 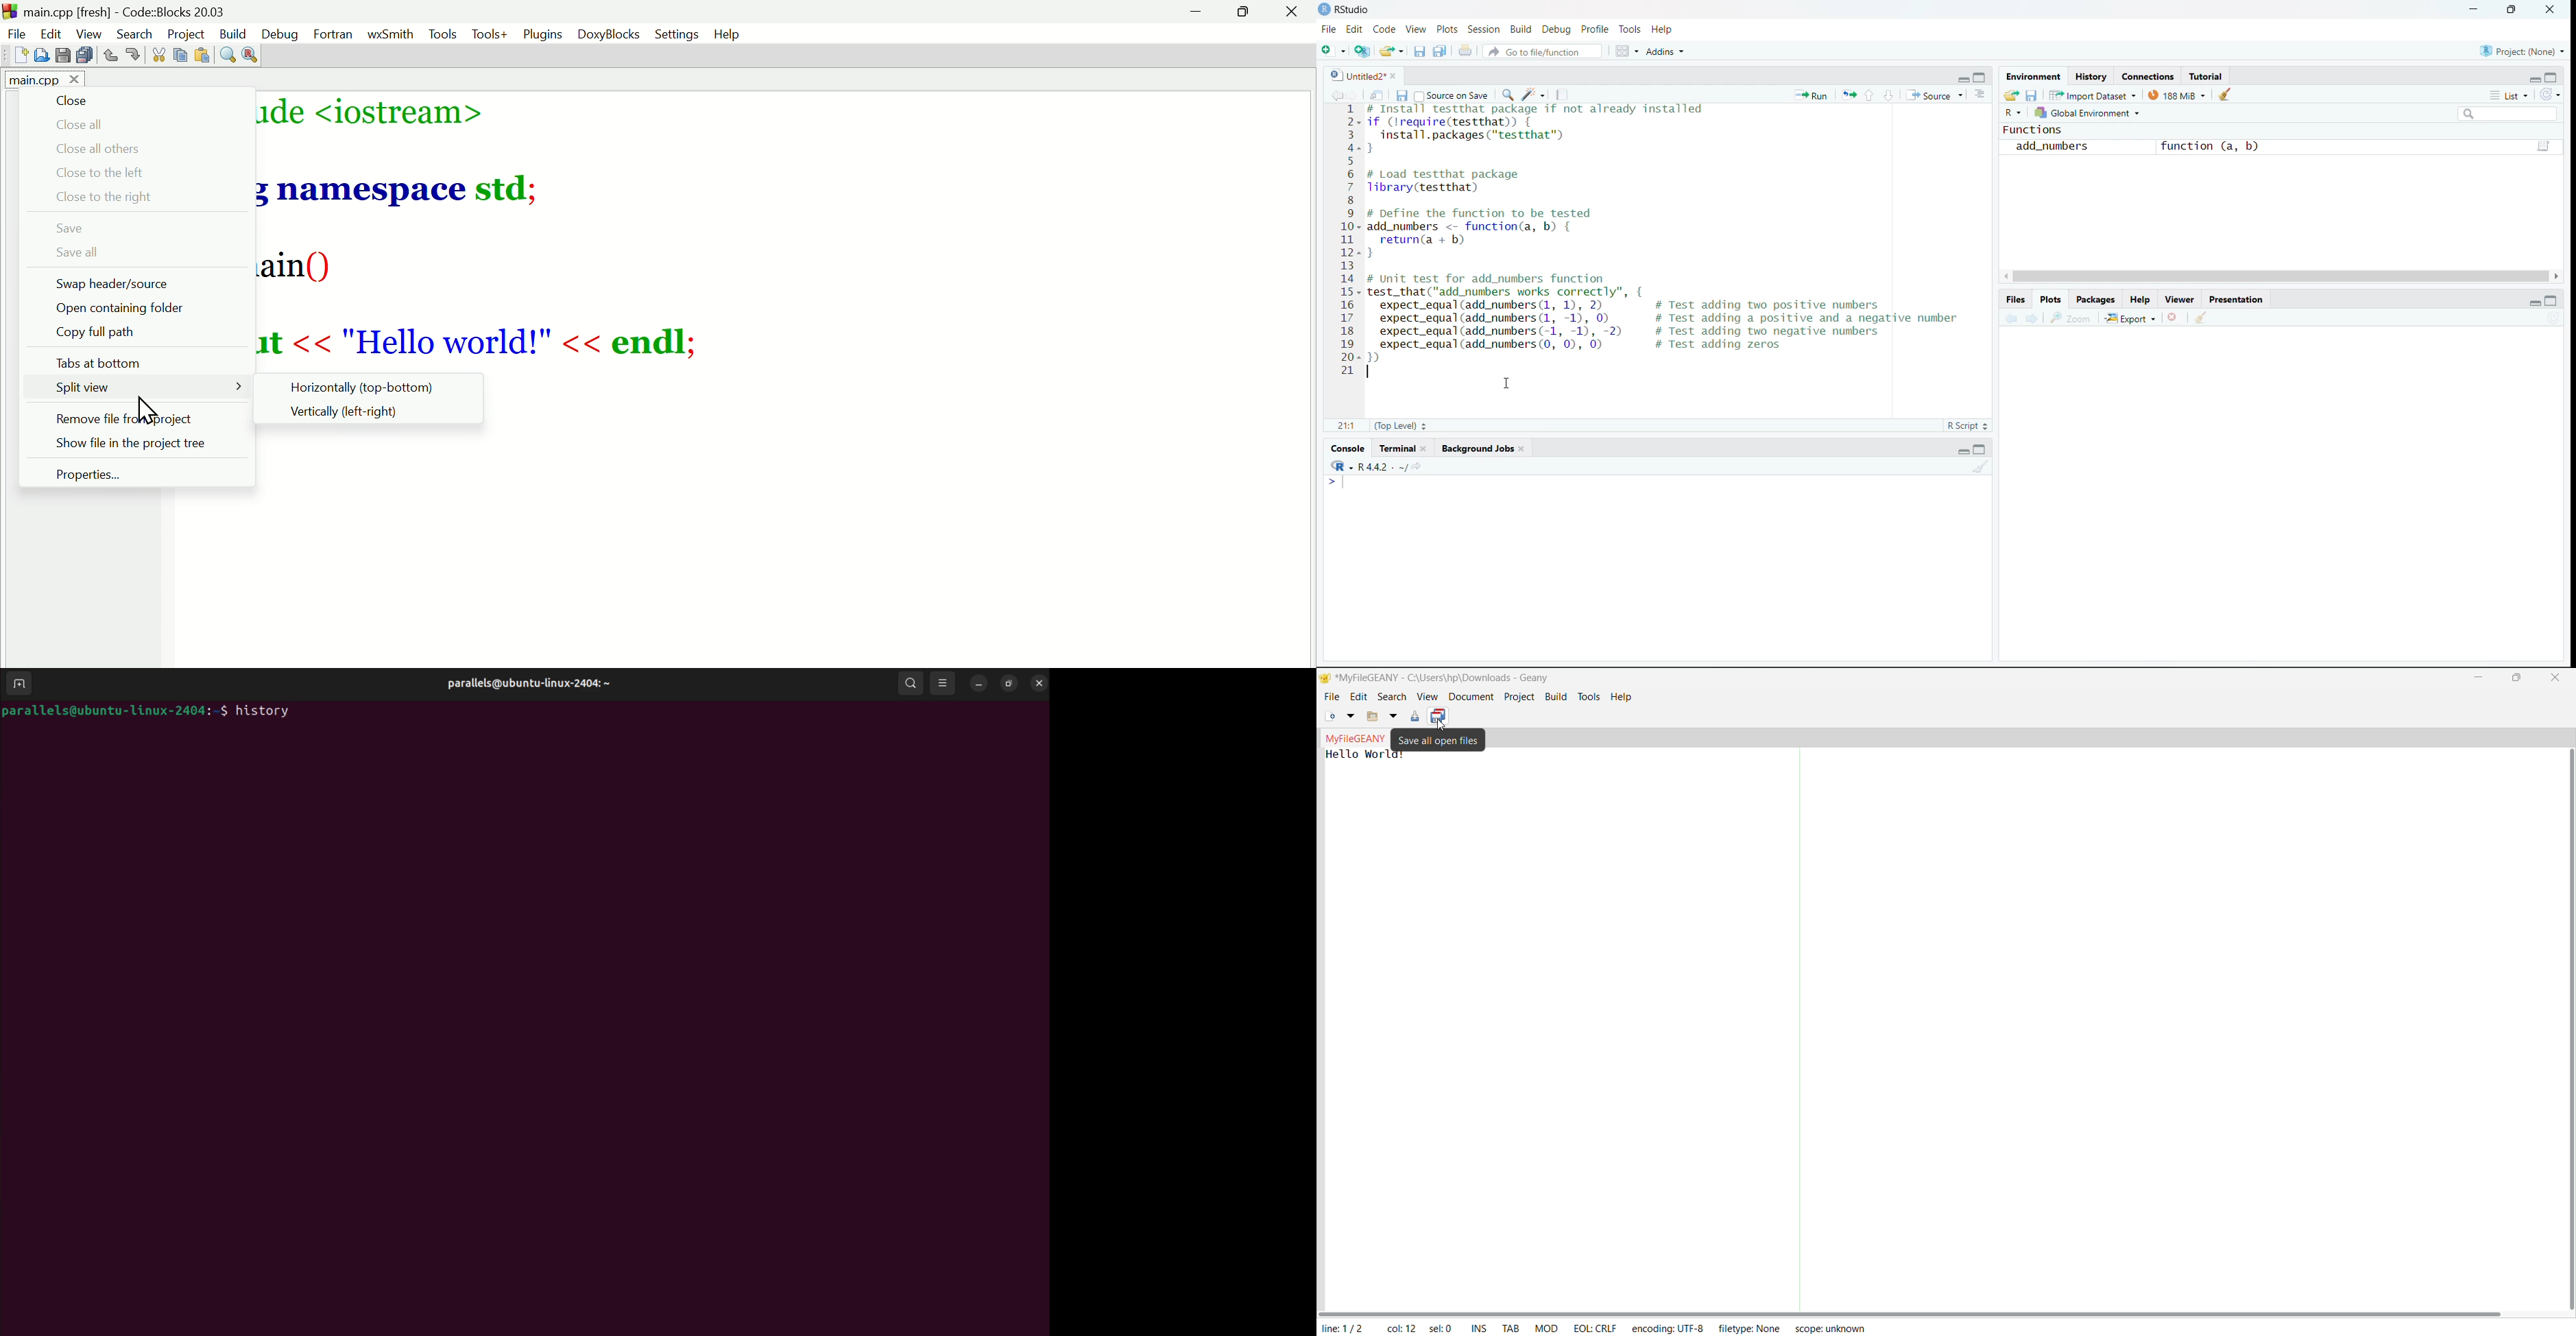 I want to click on minimize, so click(x=2476, y=8).